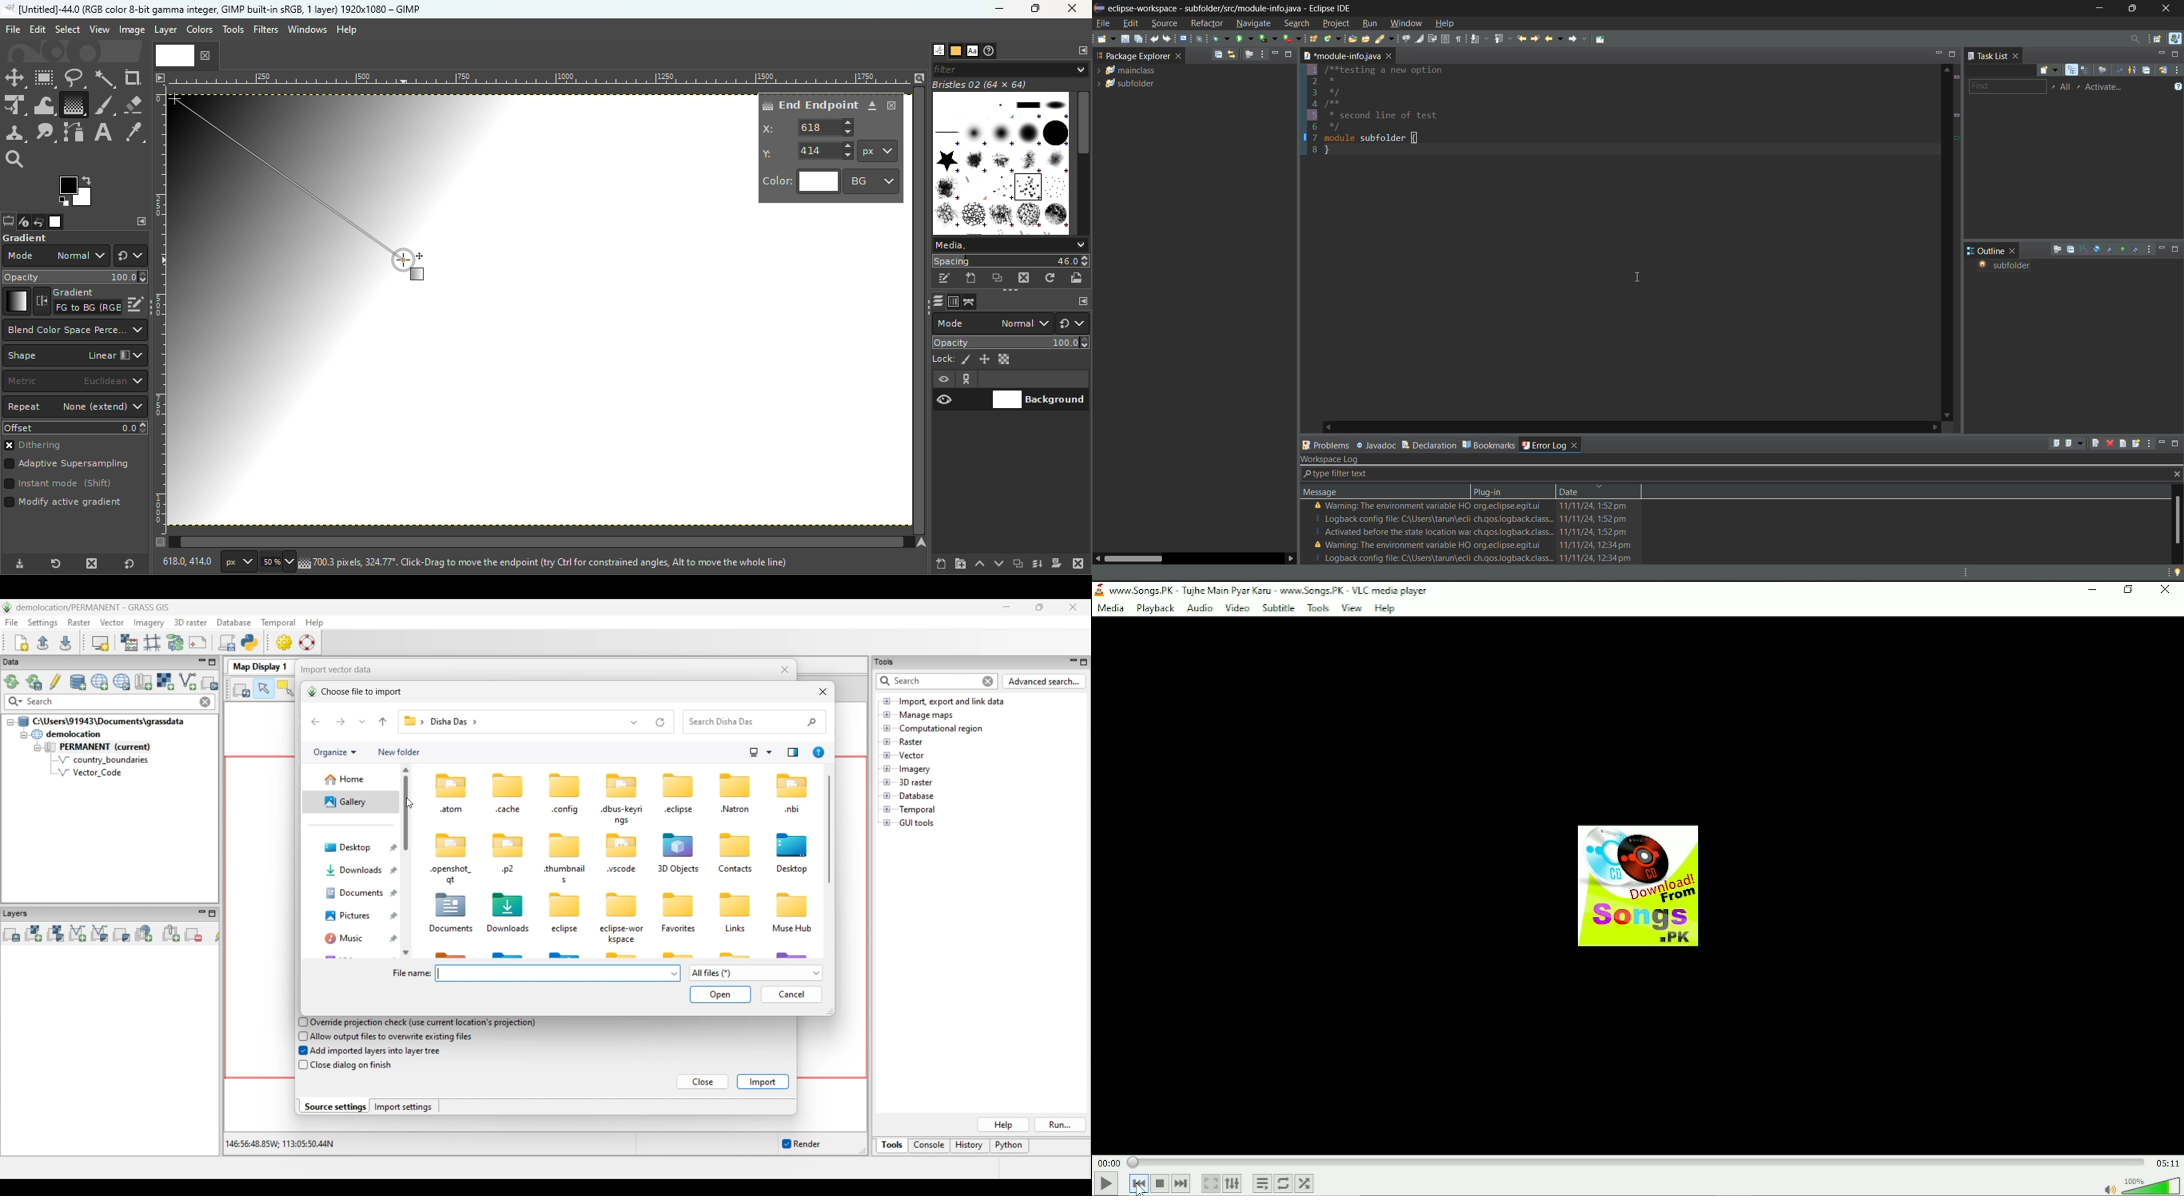 The width and height of the screenshot is (2184, 1204). What do you see at coordinates (55, 256) in the screenshot?
I see `Mode` at bounding box center [55, 256].